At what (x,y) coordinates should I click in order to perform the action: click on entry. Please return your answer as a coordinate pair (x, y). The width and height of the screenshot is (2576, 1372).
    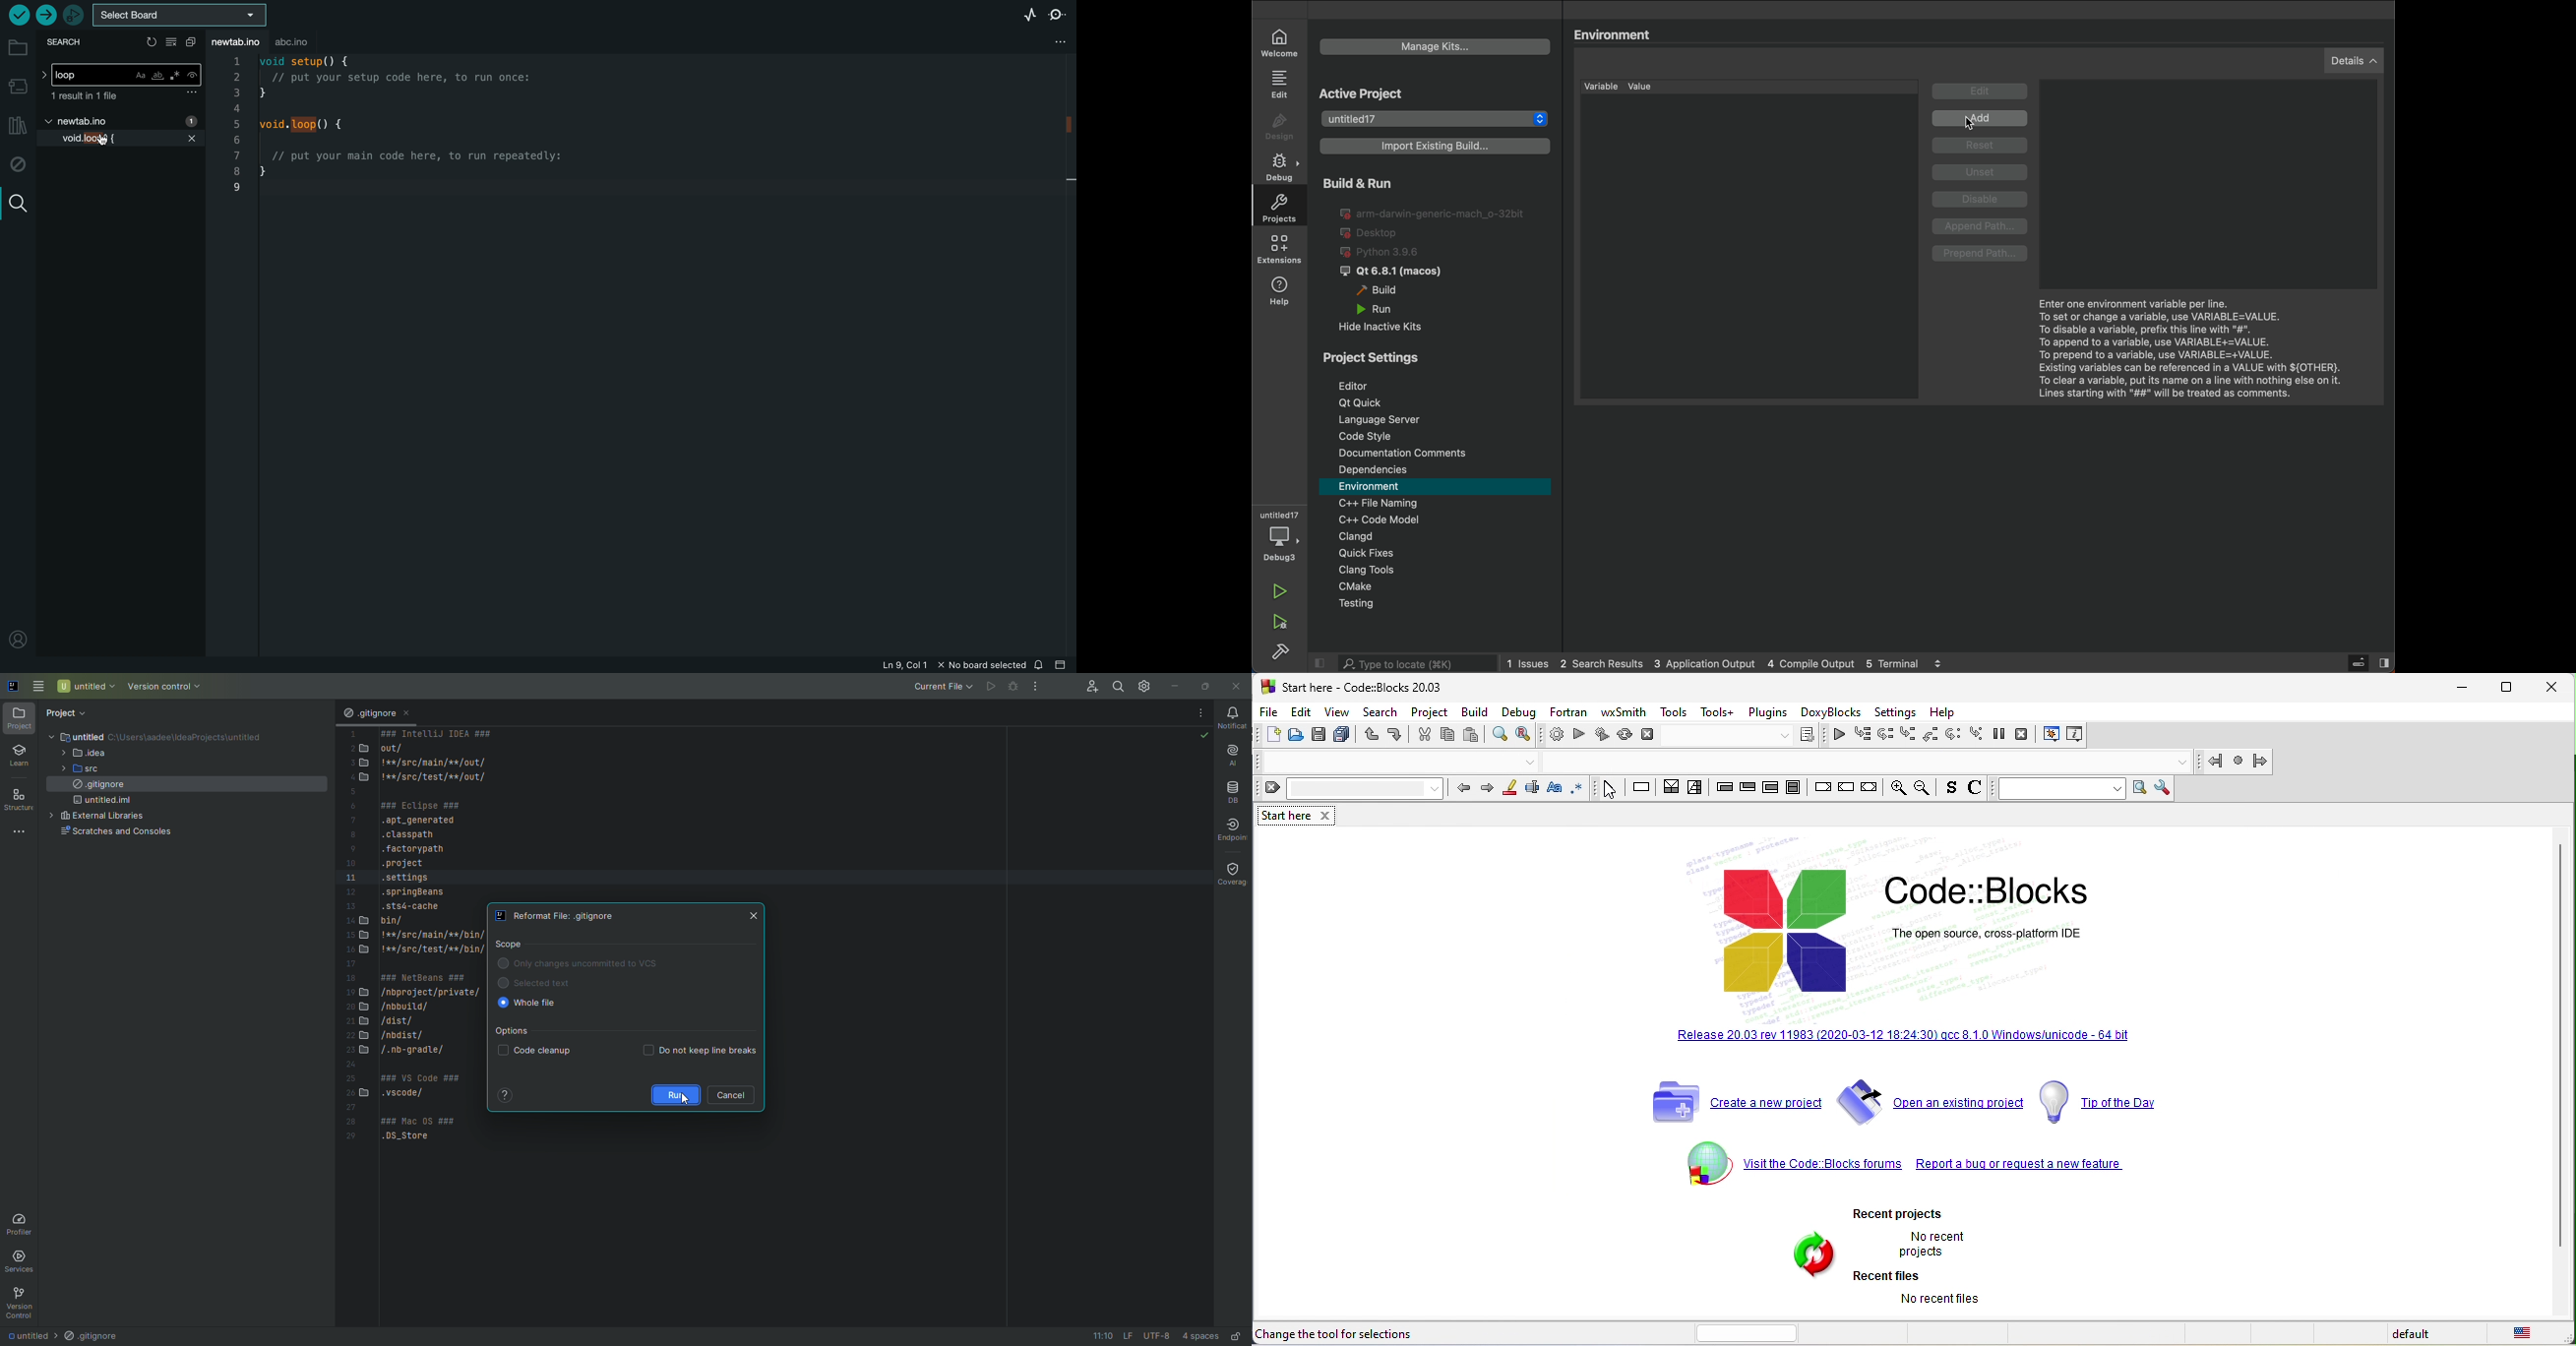
    Looking at the image, I should click on (1722, 789).